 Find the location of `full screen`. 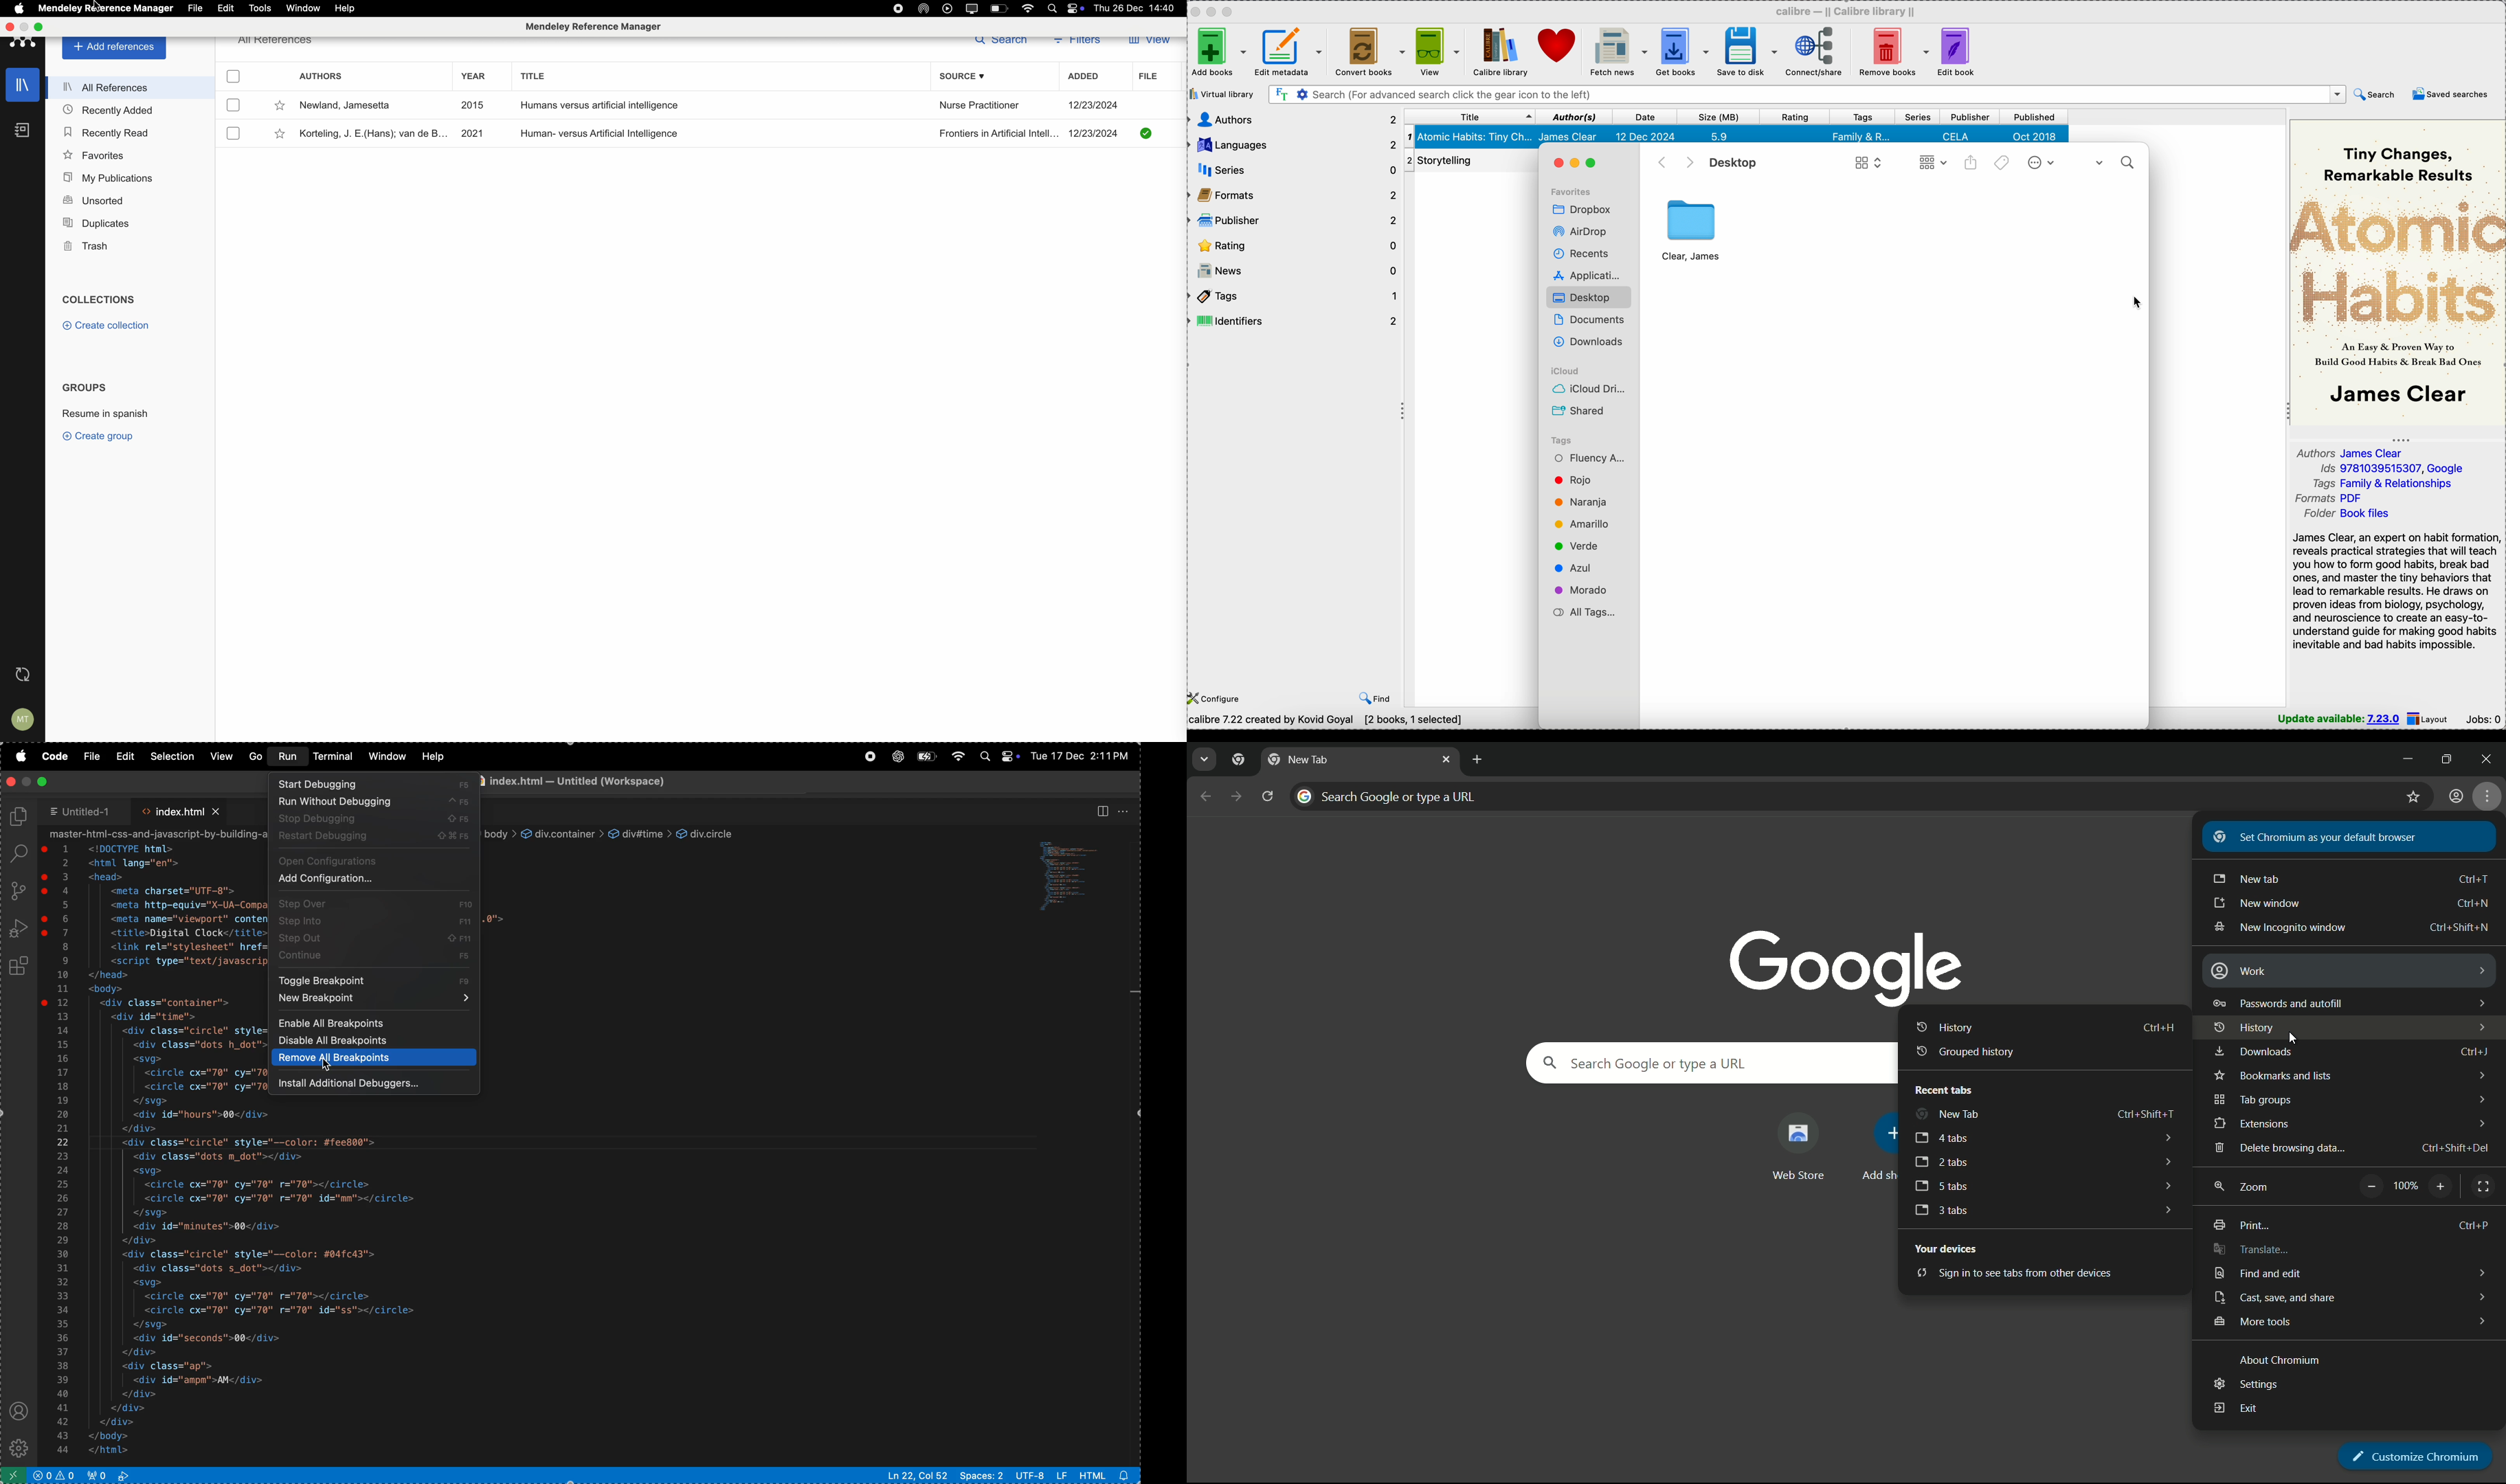

full screen is located at coordinates (2483, 1186).